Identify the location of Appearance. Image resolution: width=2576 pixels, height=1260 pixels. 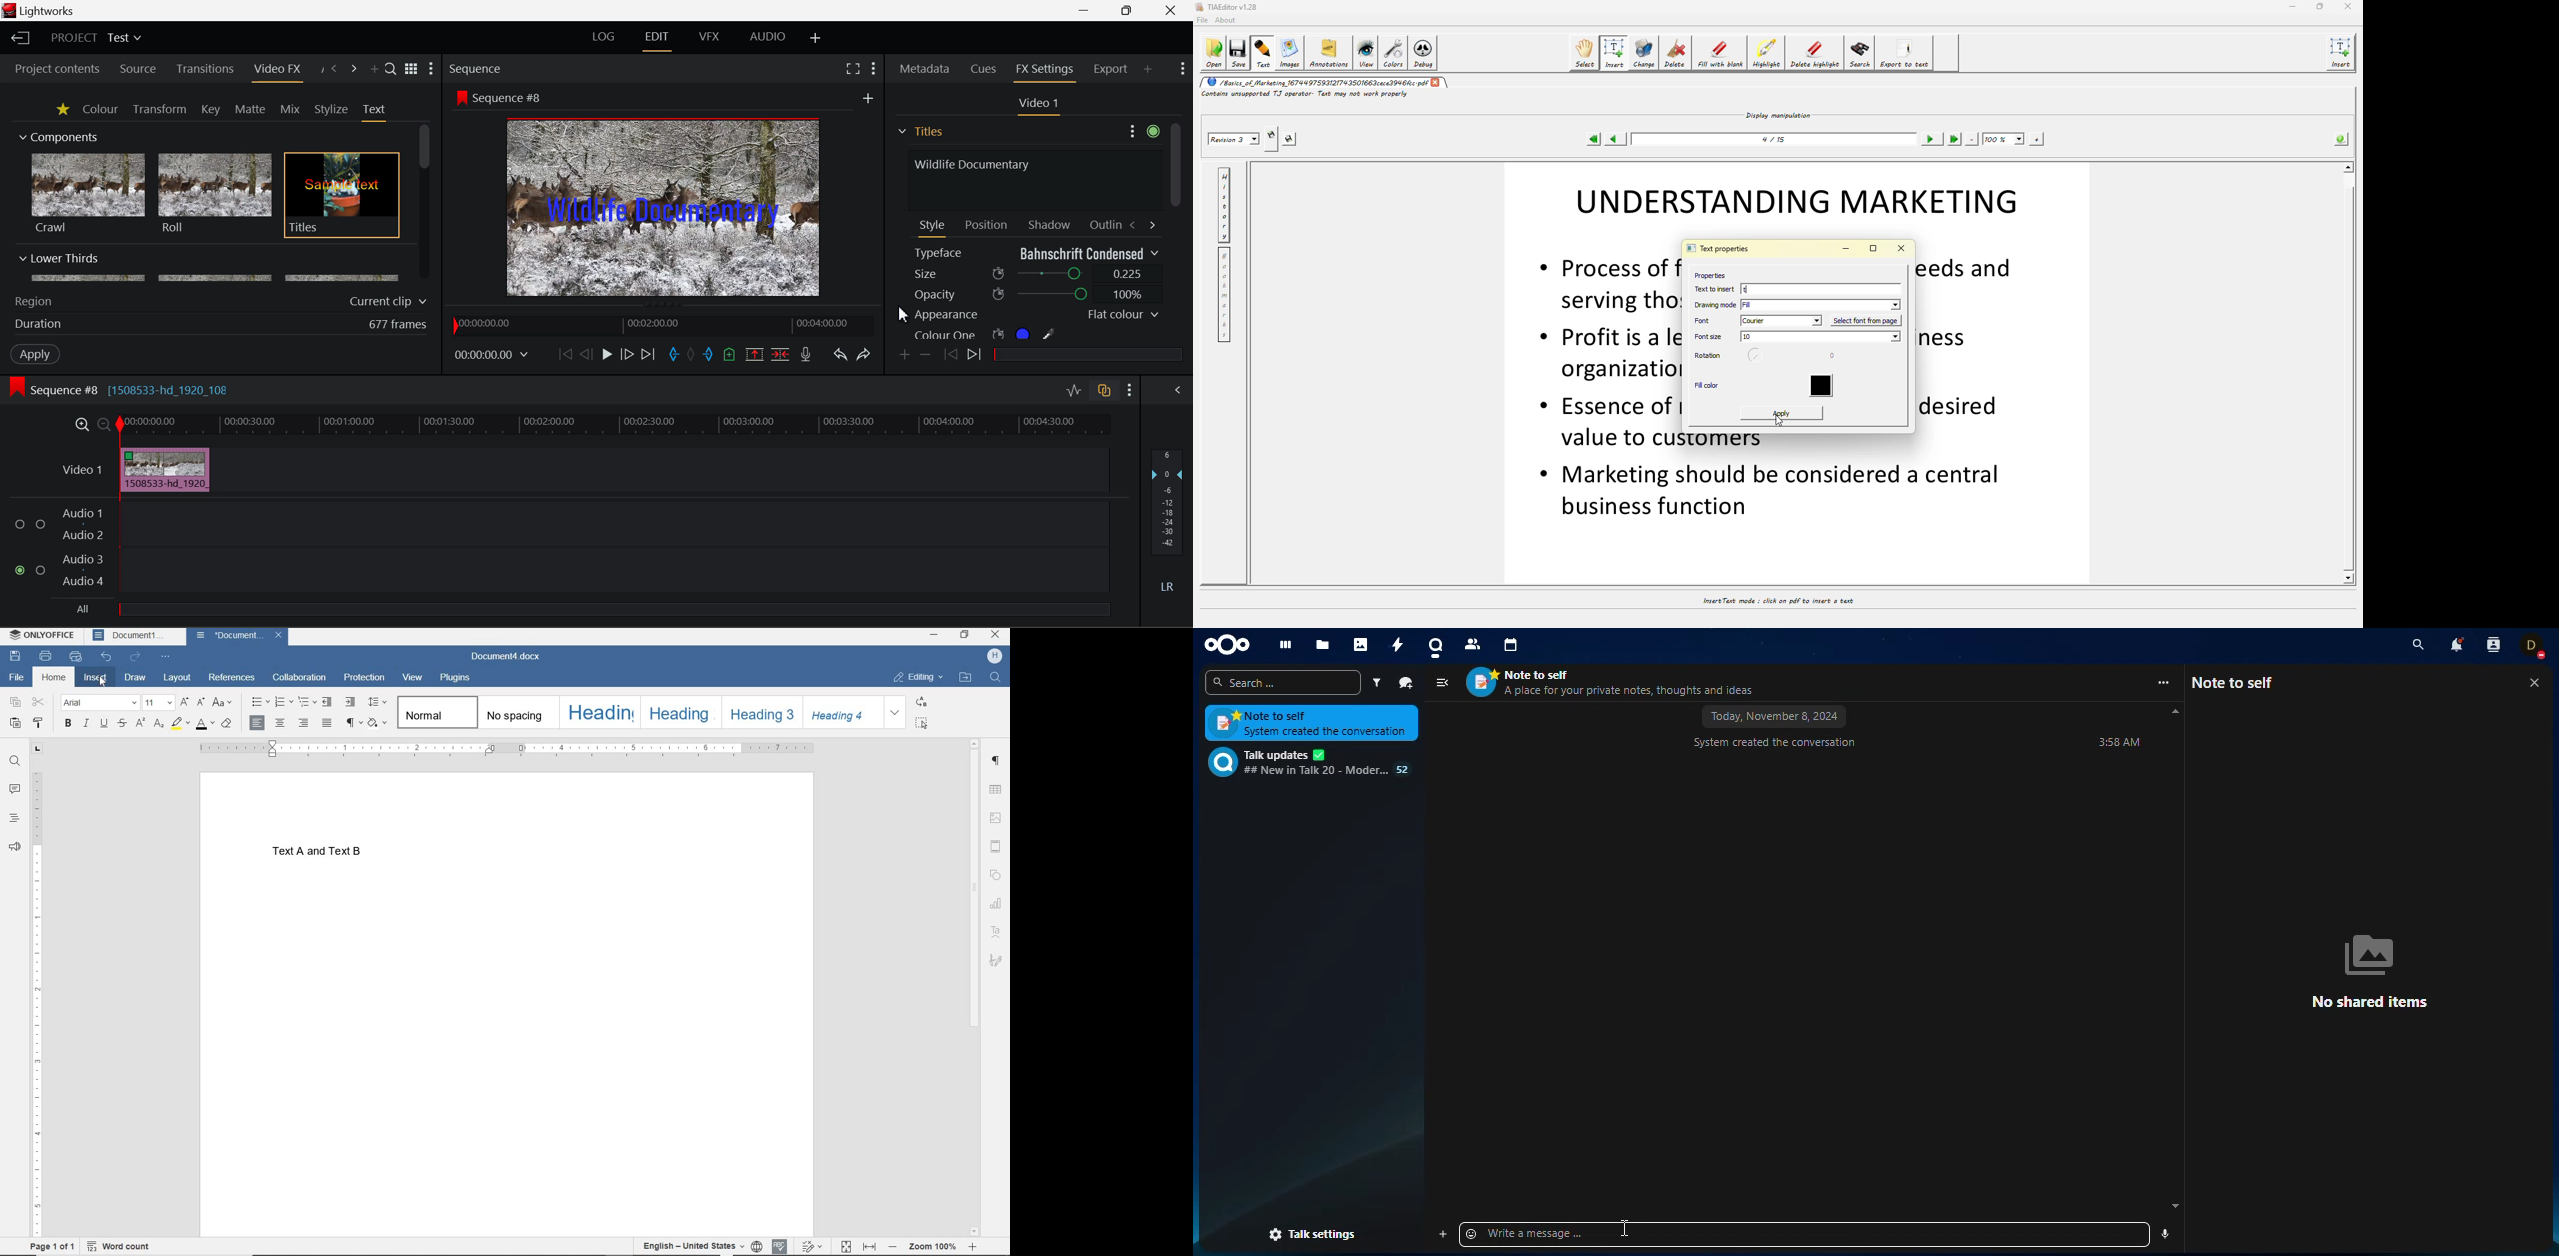
(1036, 315).